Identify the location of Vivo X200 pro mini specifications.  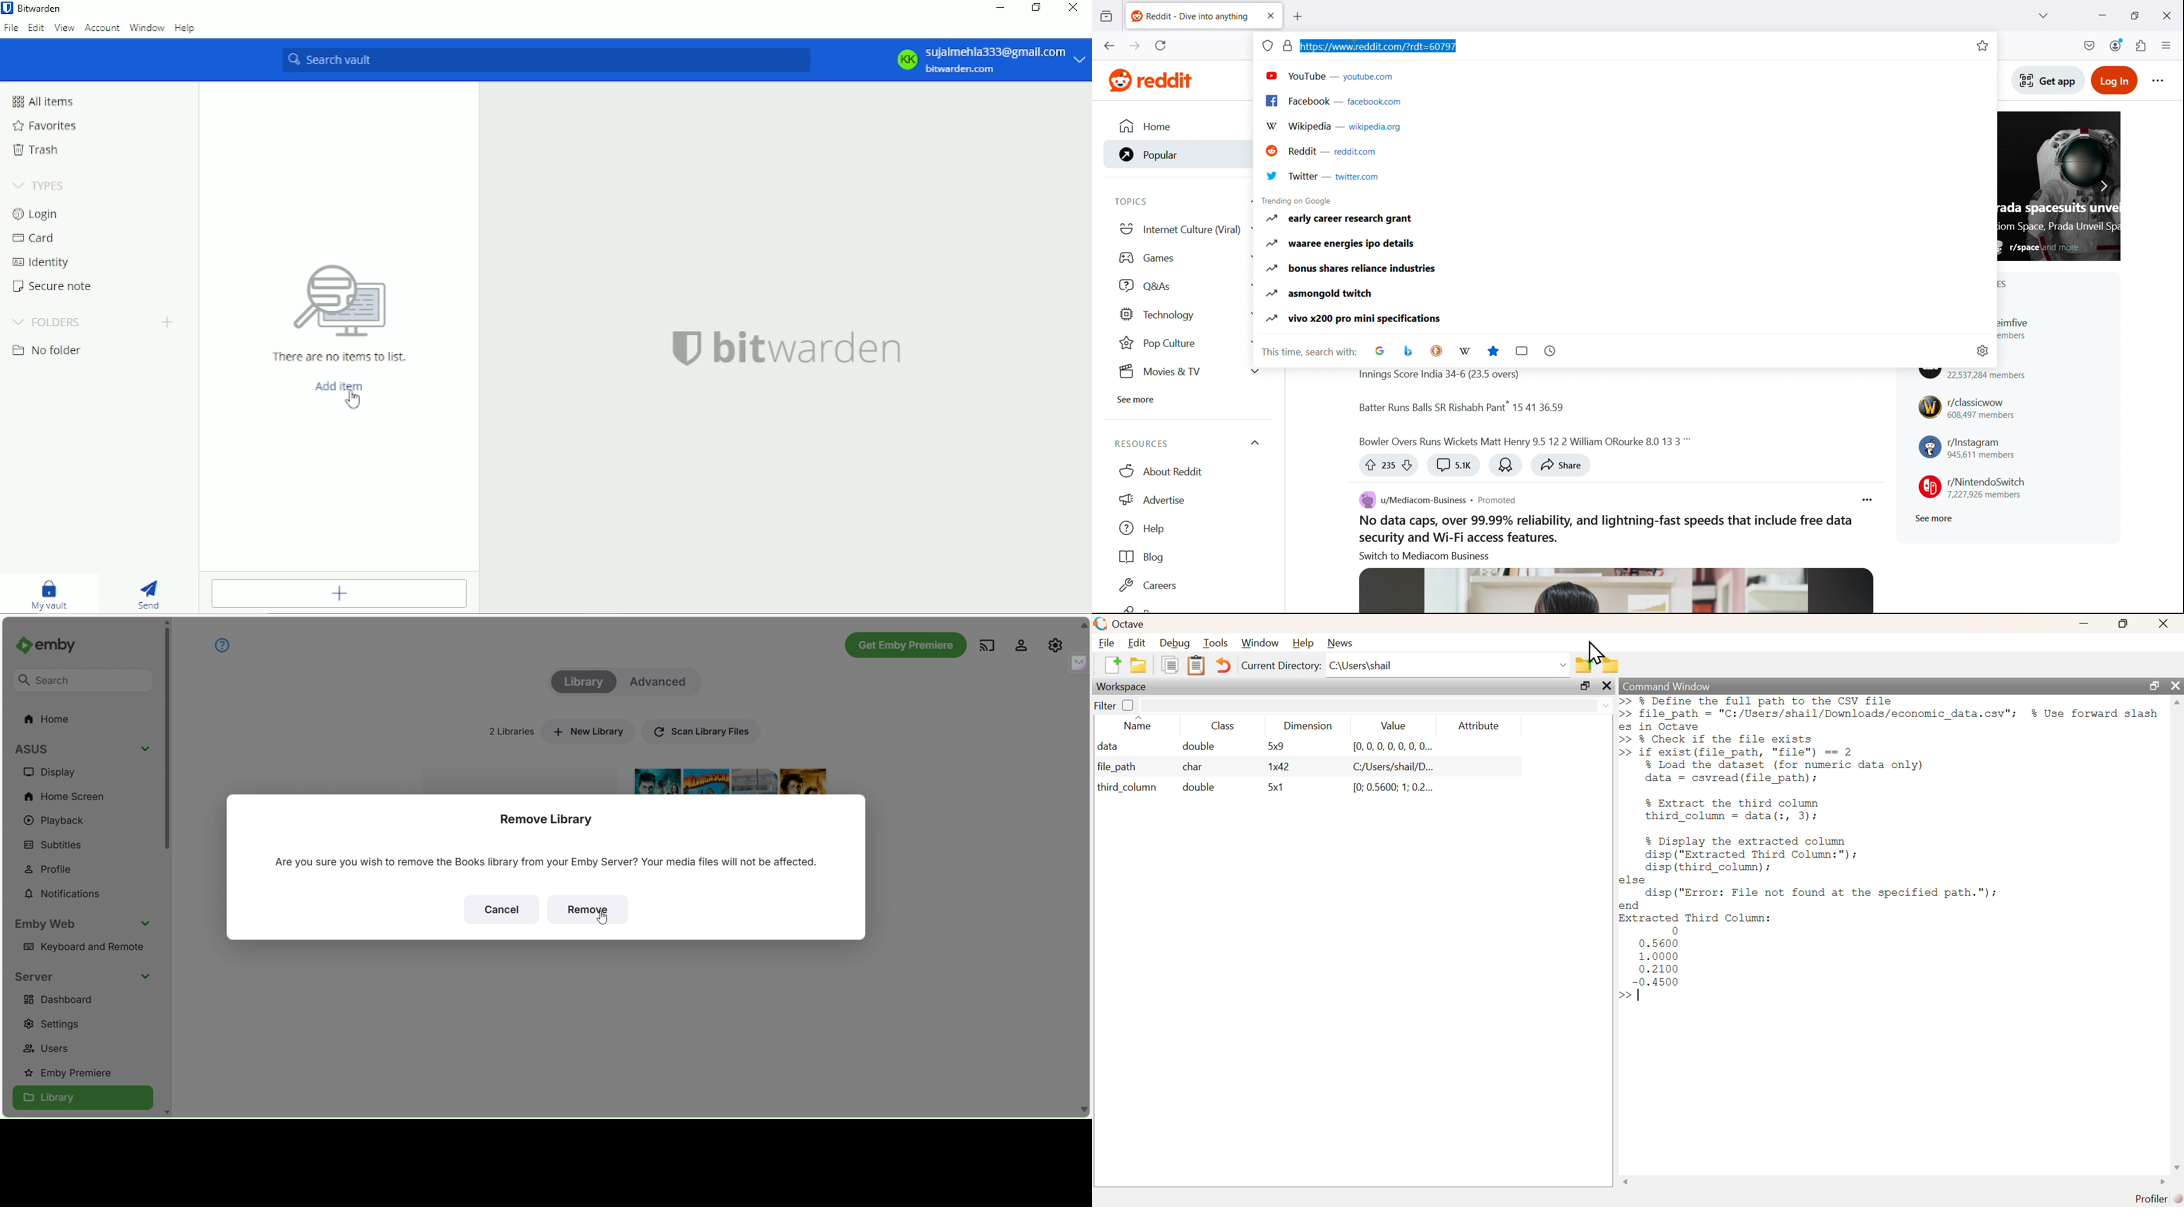
(1624, 318).